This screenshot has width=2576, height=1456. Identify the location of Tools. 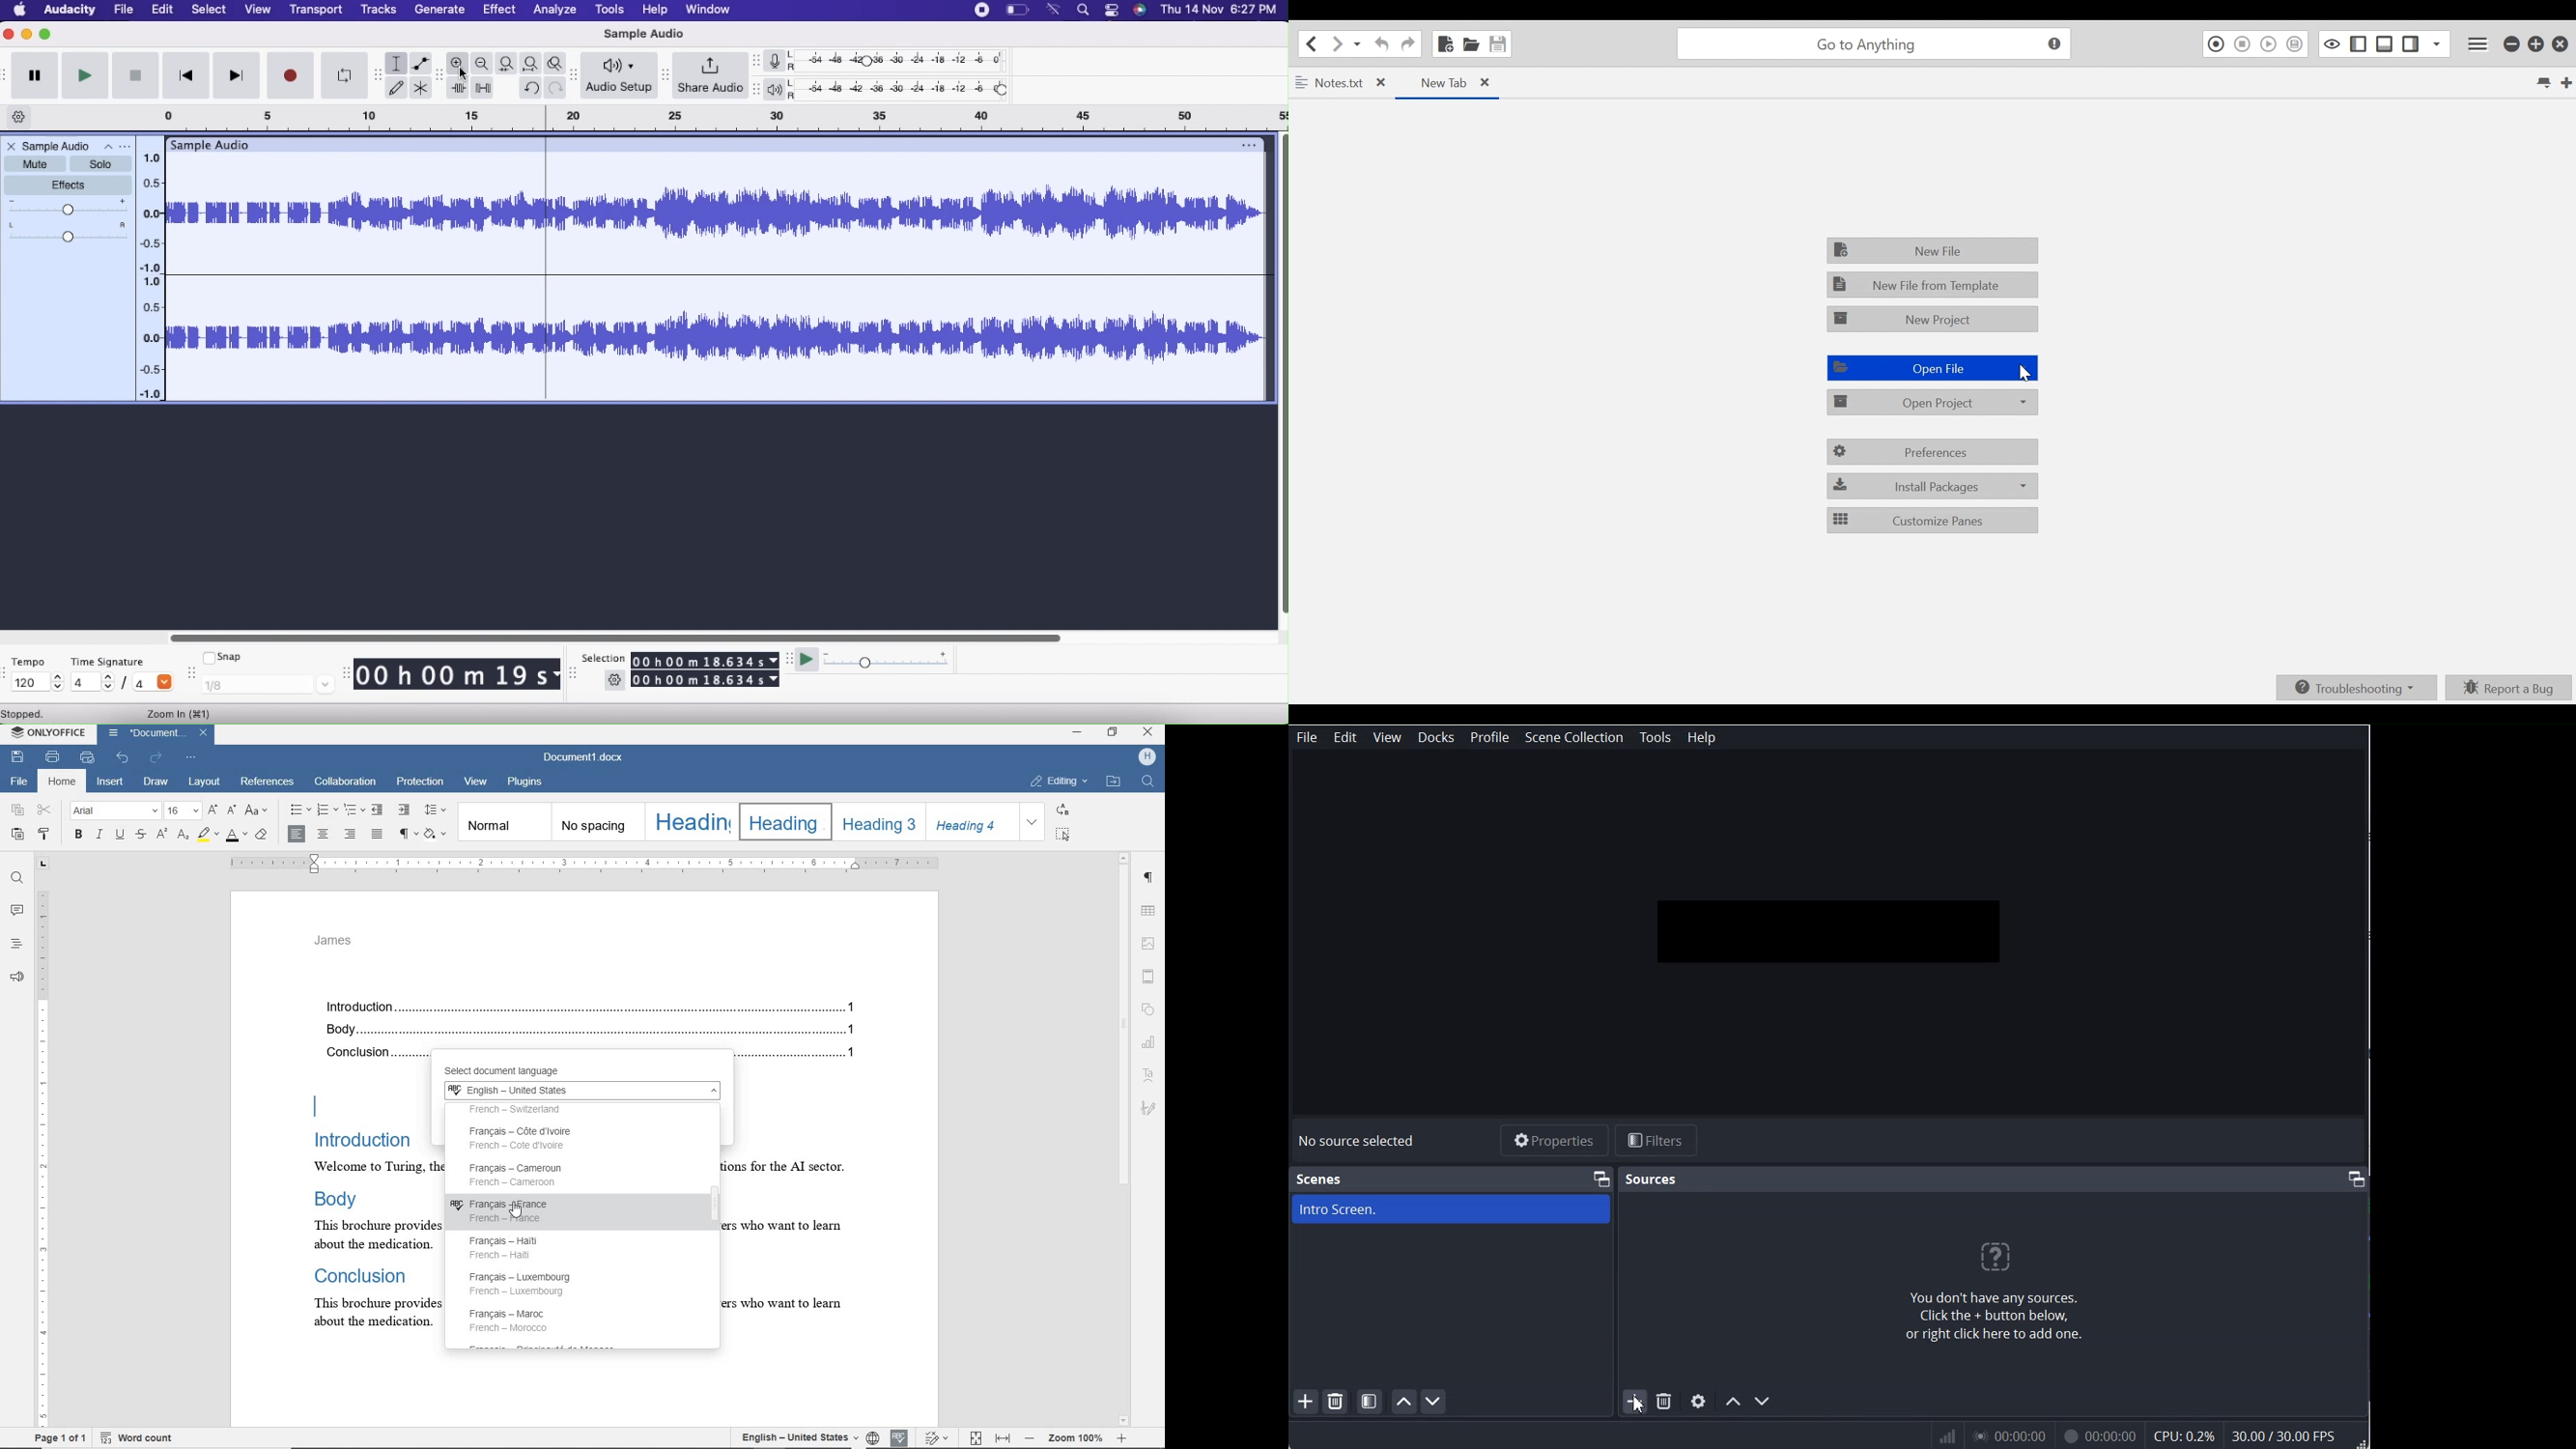
(1655, 737).